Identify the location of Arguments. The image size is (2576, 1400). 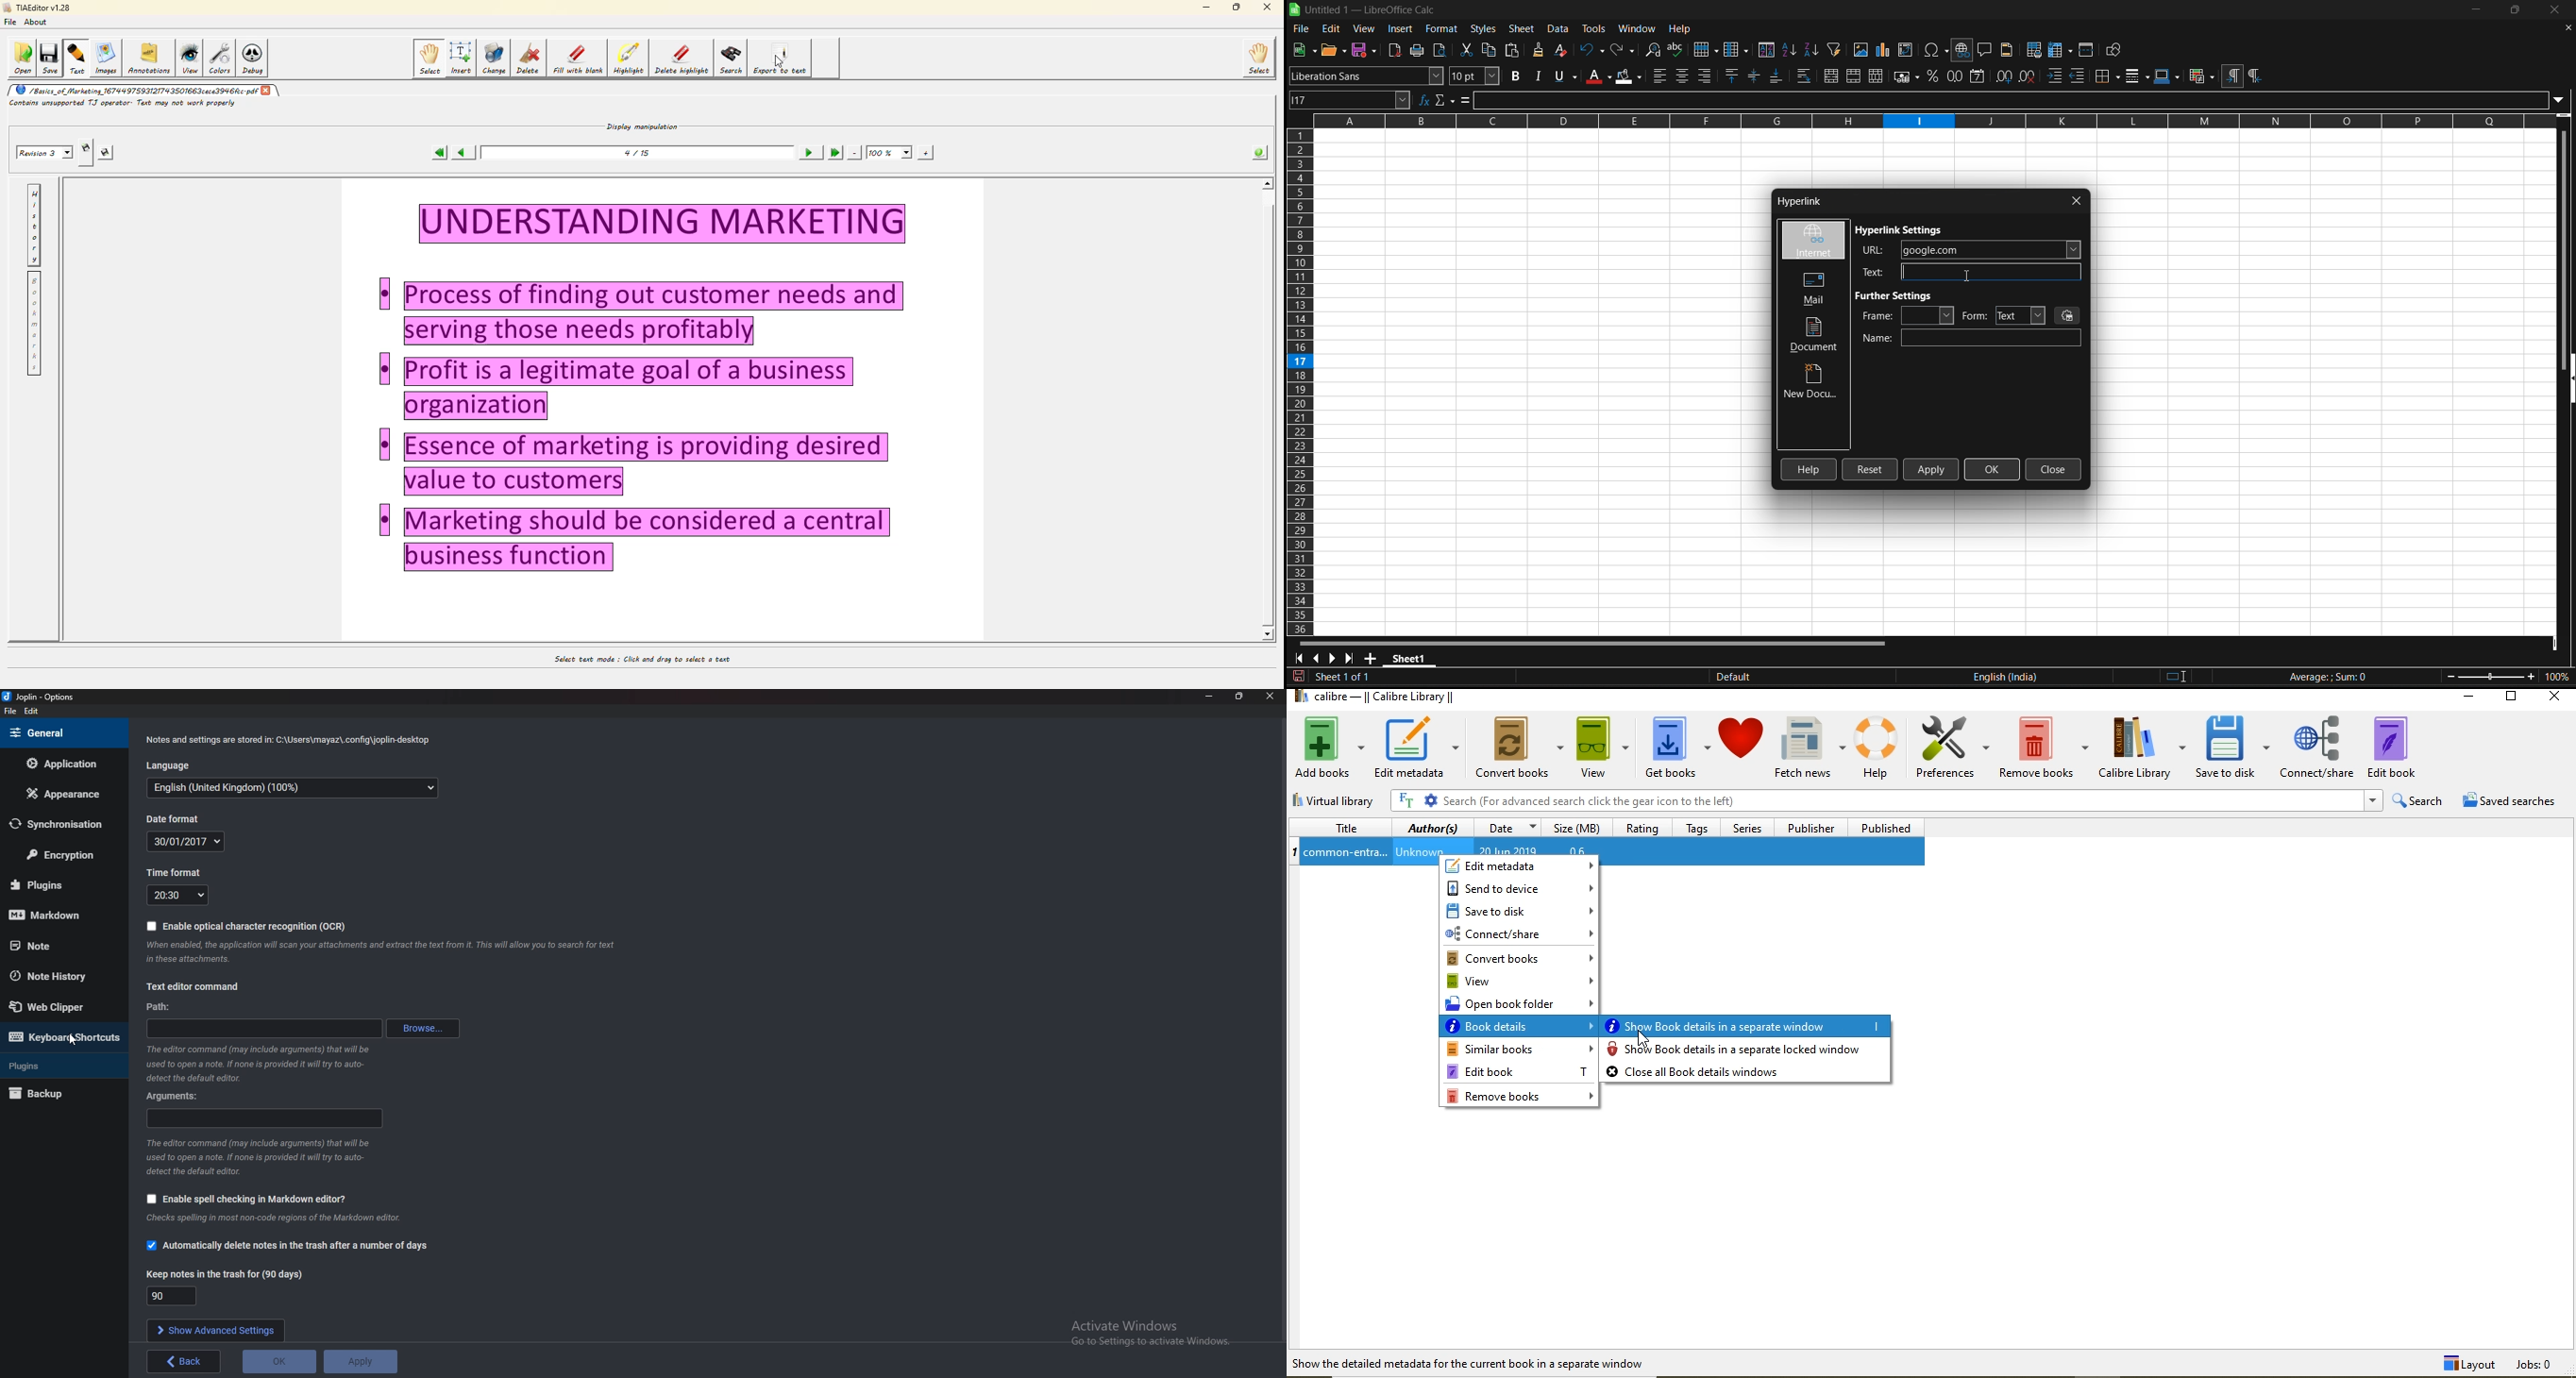
(179, 1098).